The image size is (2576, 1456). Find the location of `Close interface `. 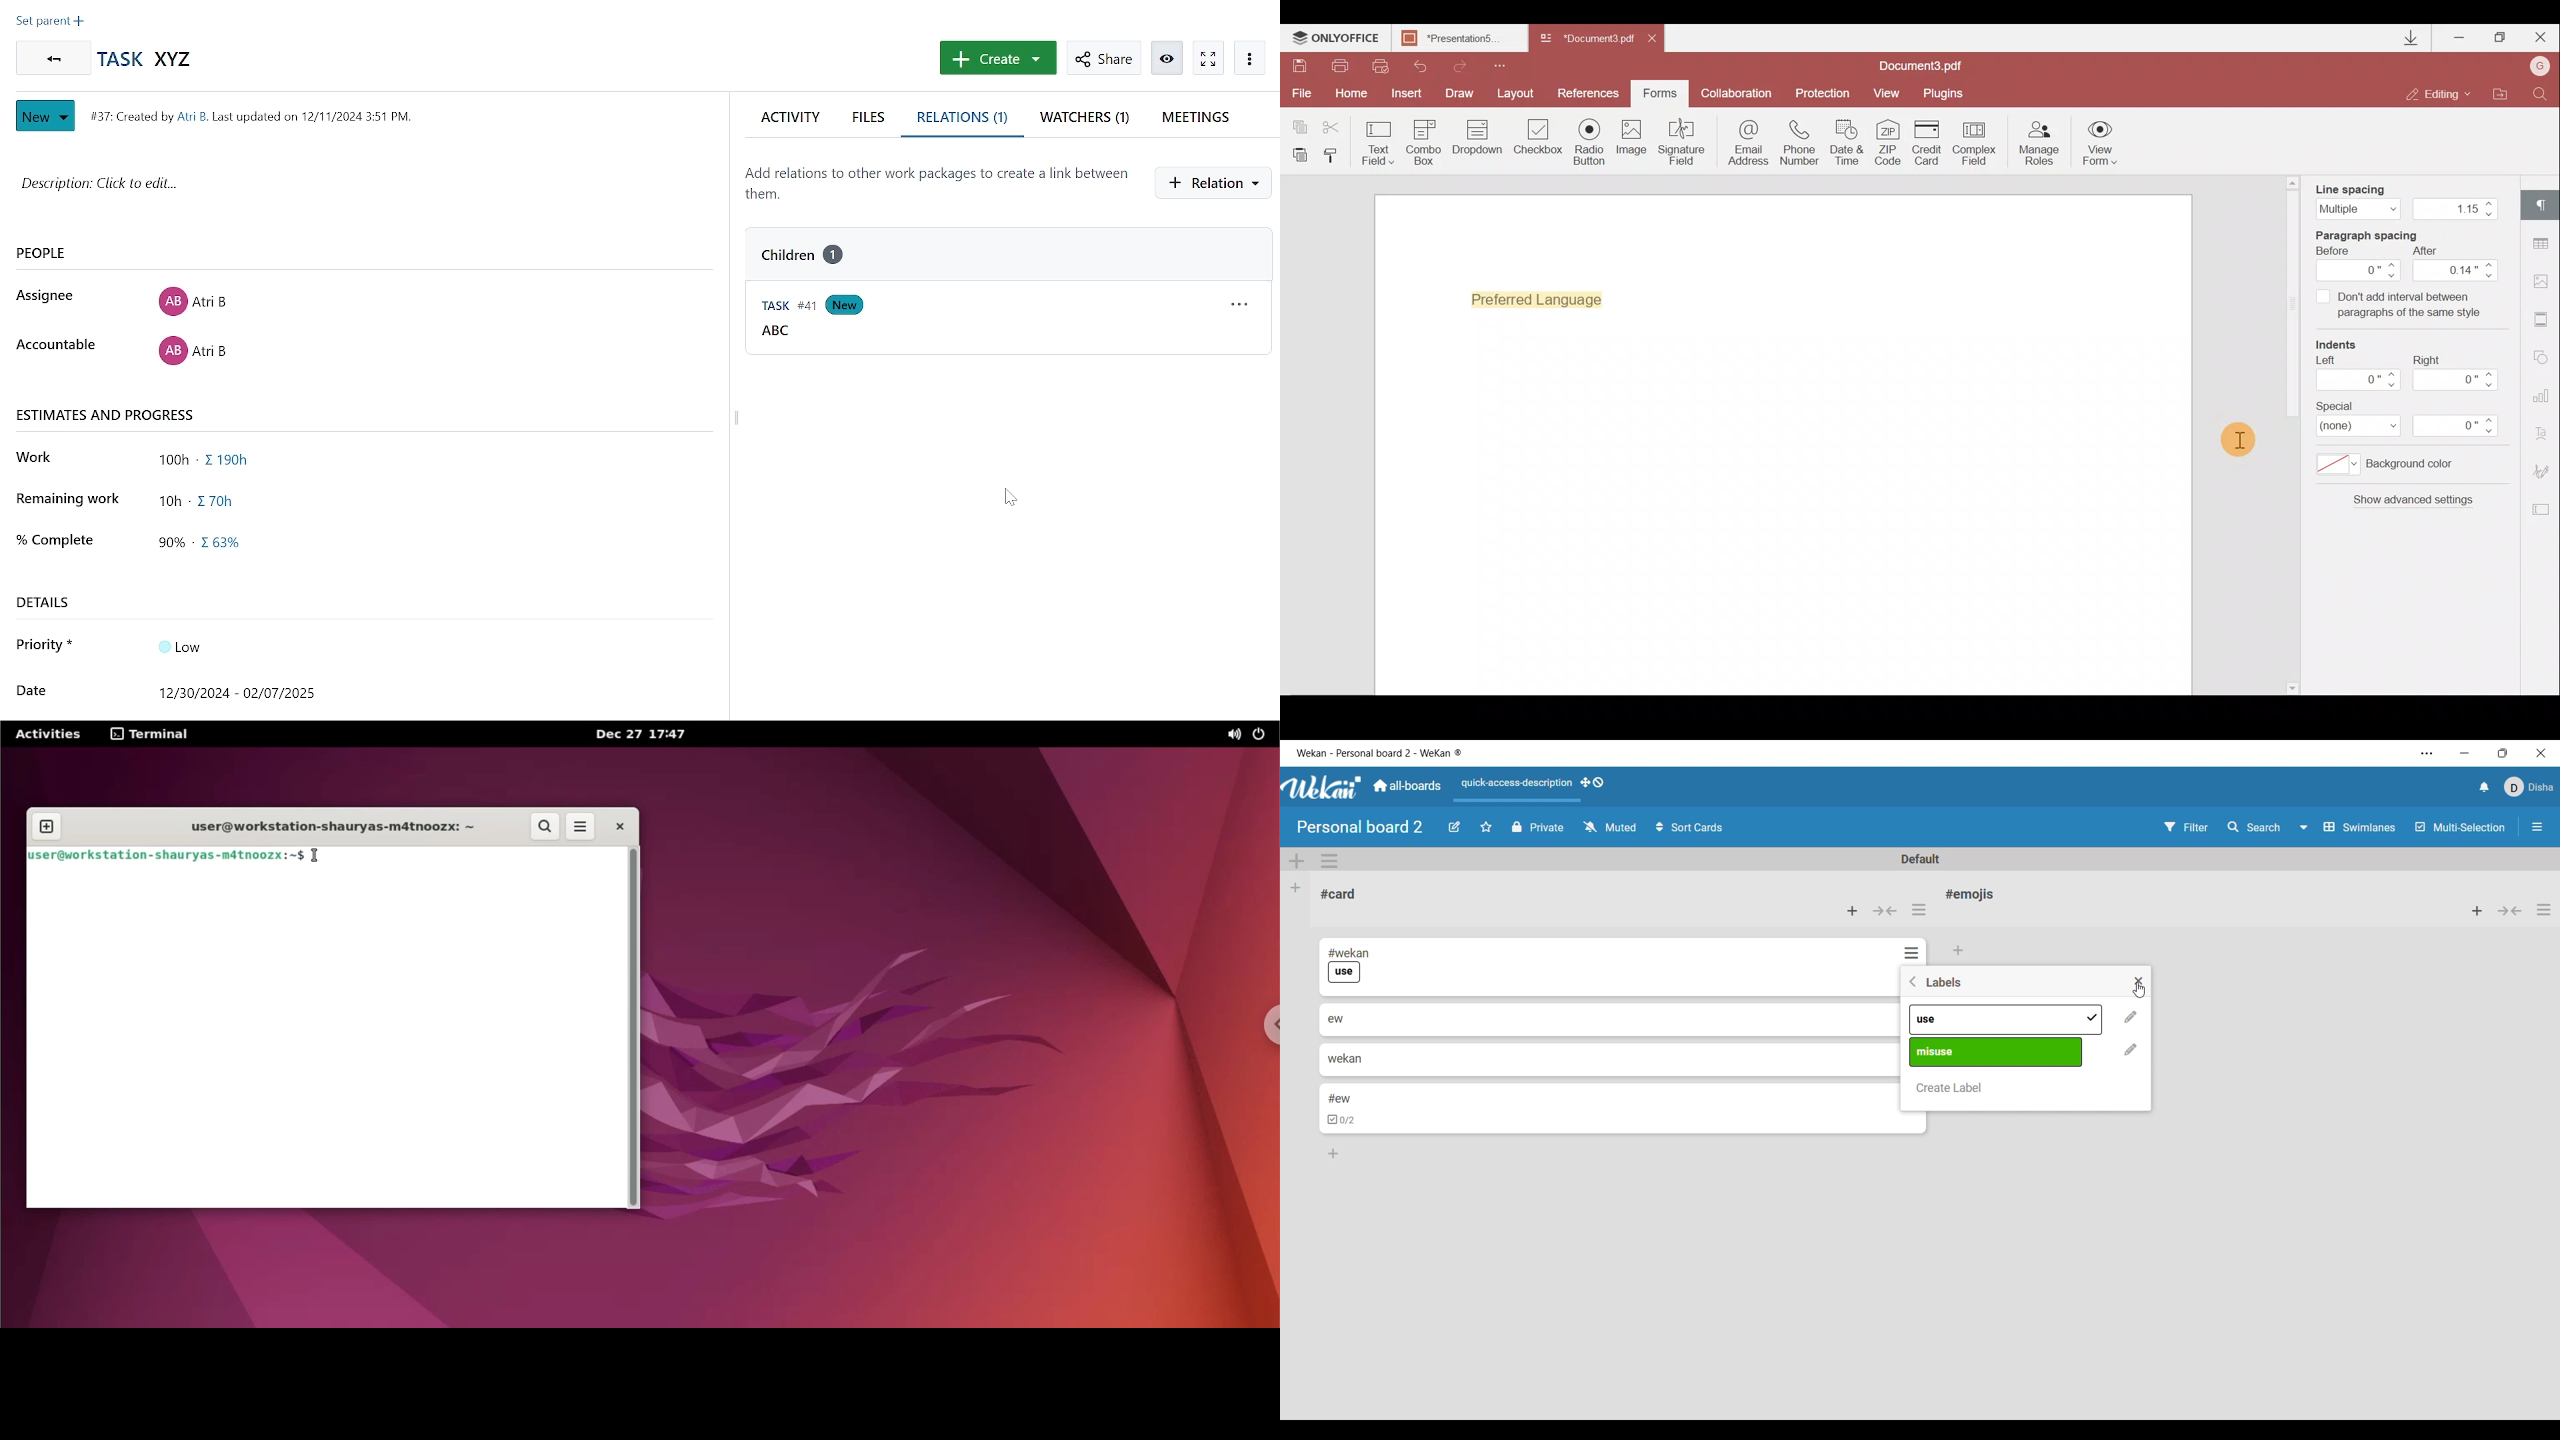

Close interface  is located at coordinates (2541, 753).